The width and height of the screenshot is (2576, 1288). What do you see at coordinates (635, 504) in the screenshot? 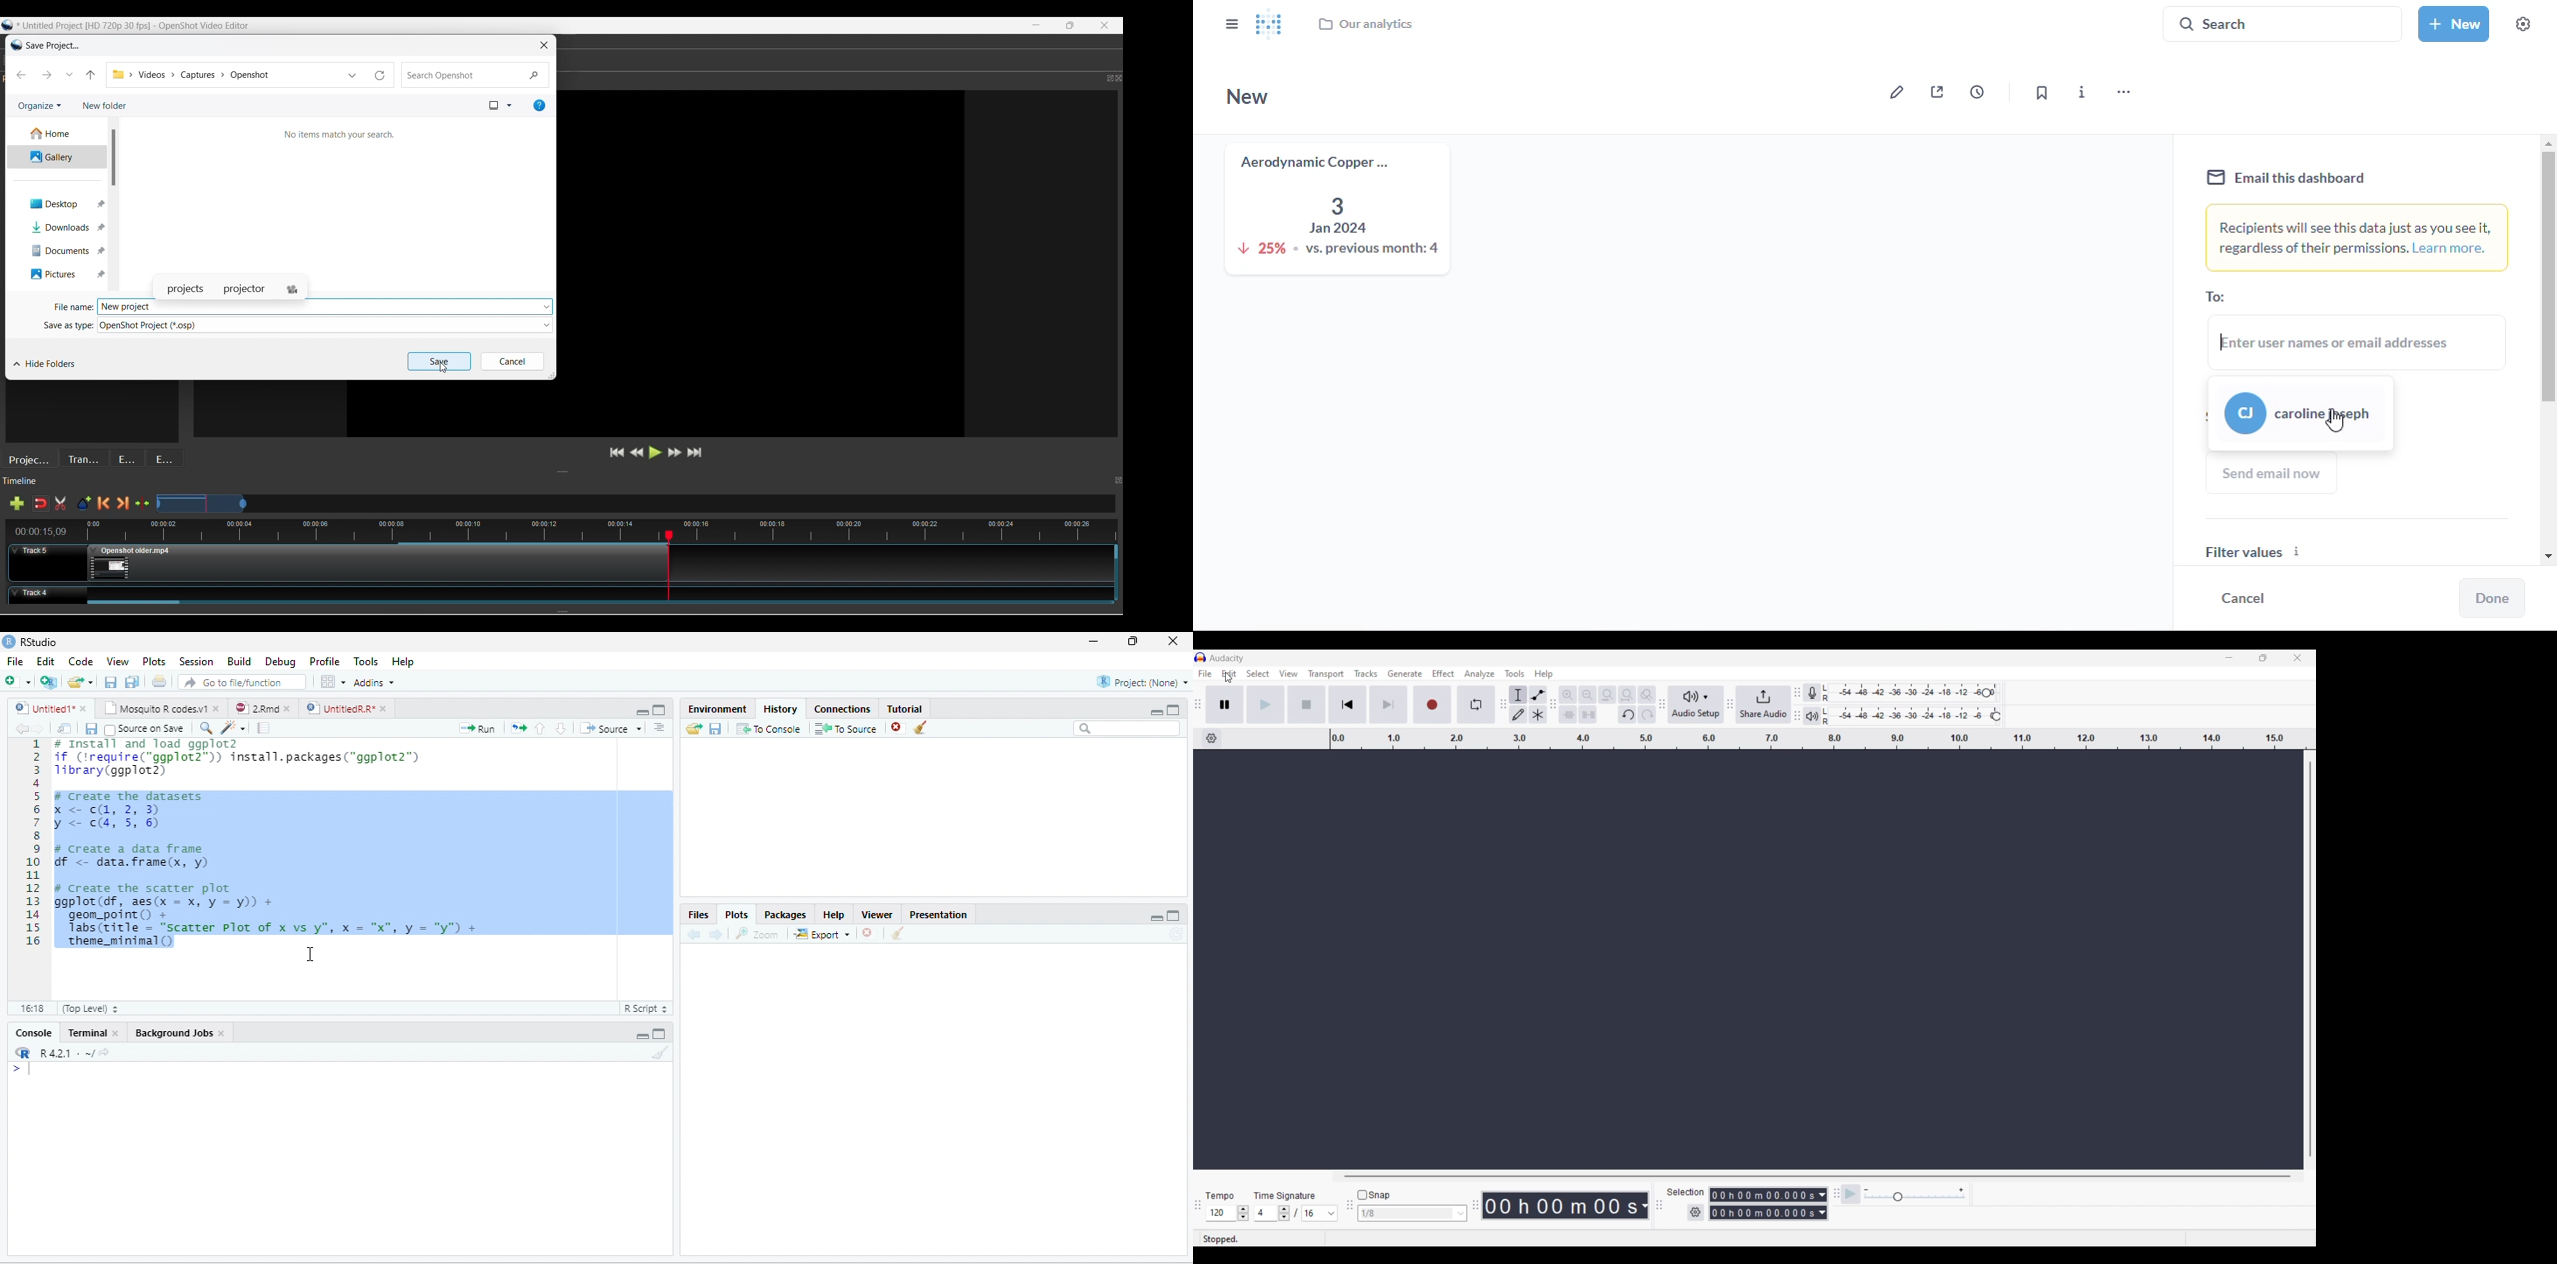
I see `Zoom Slider` at bounding box center [635, 504].